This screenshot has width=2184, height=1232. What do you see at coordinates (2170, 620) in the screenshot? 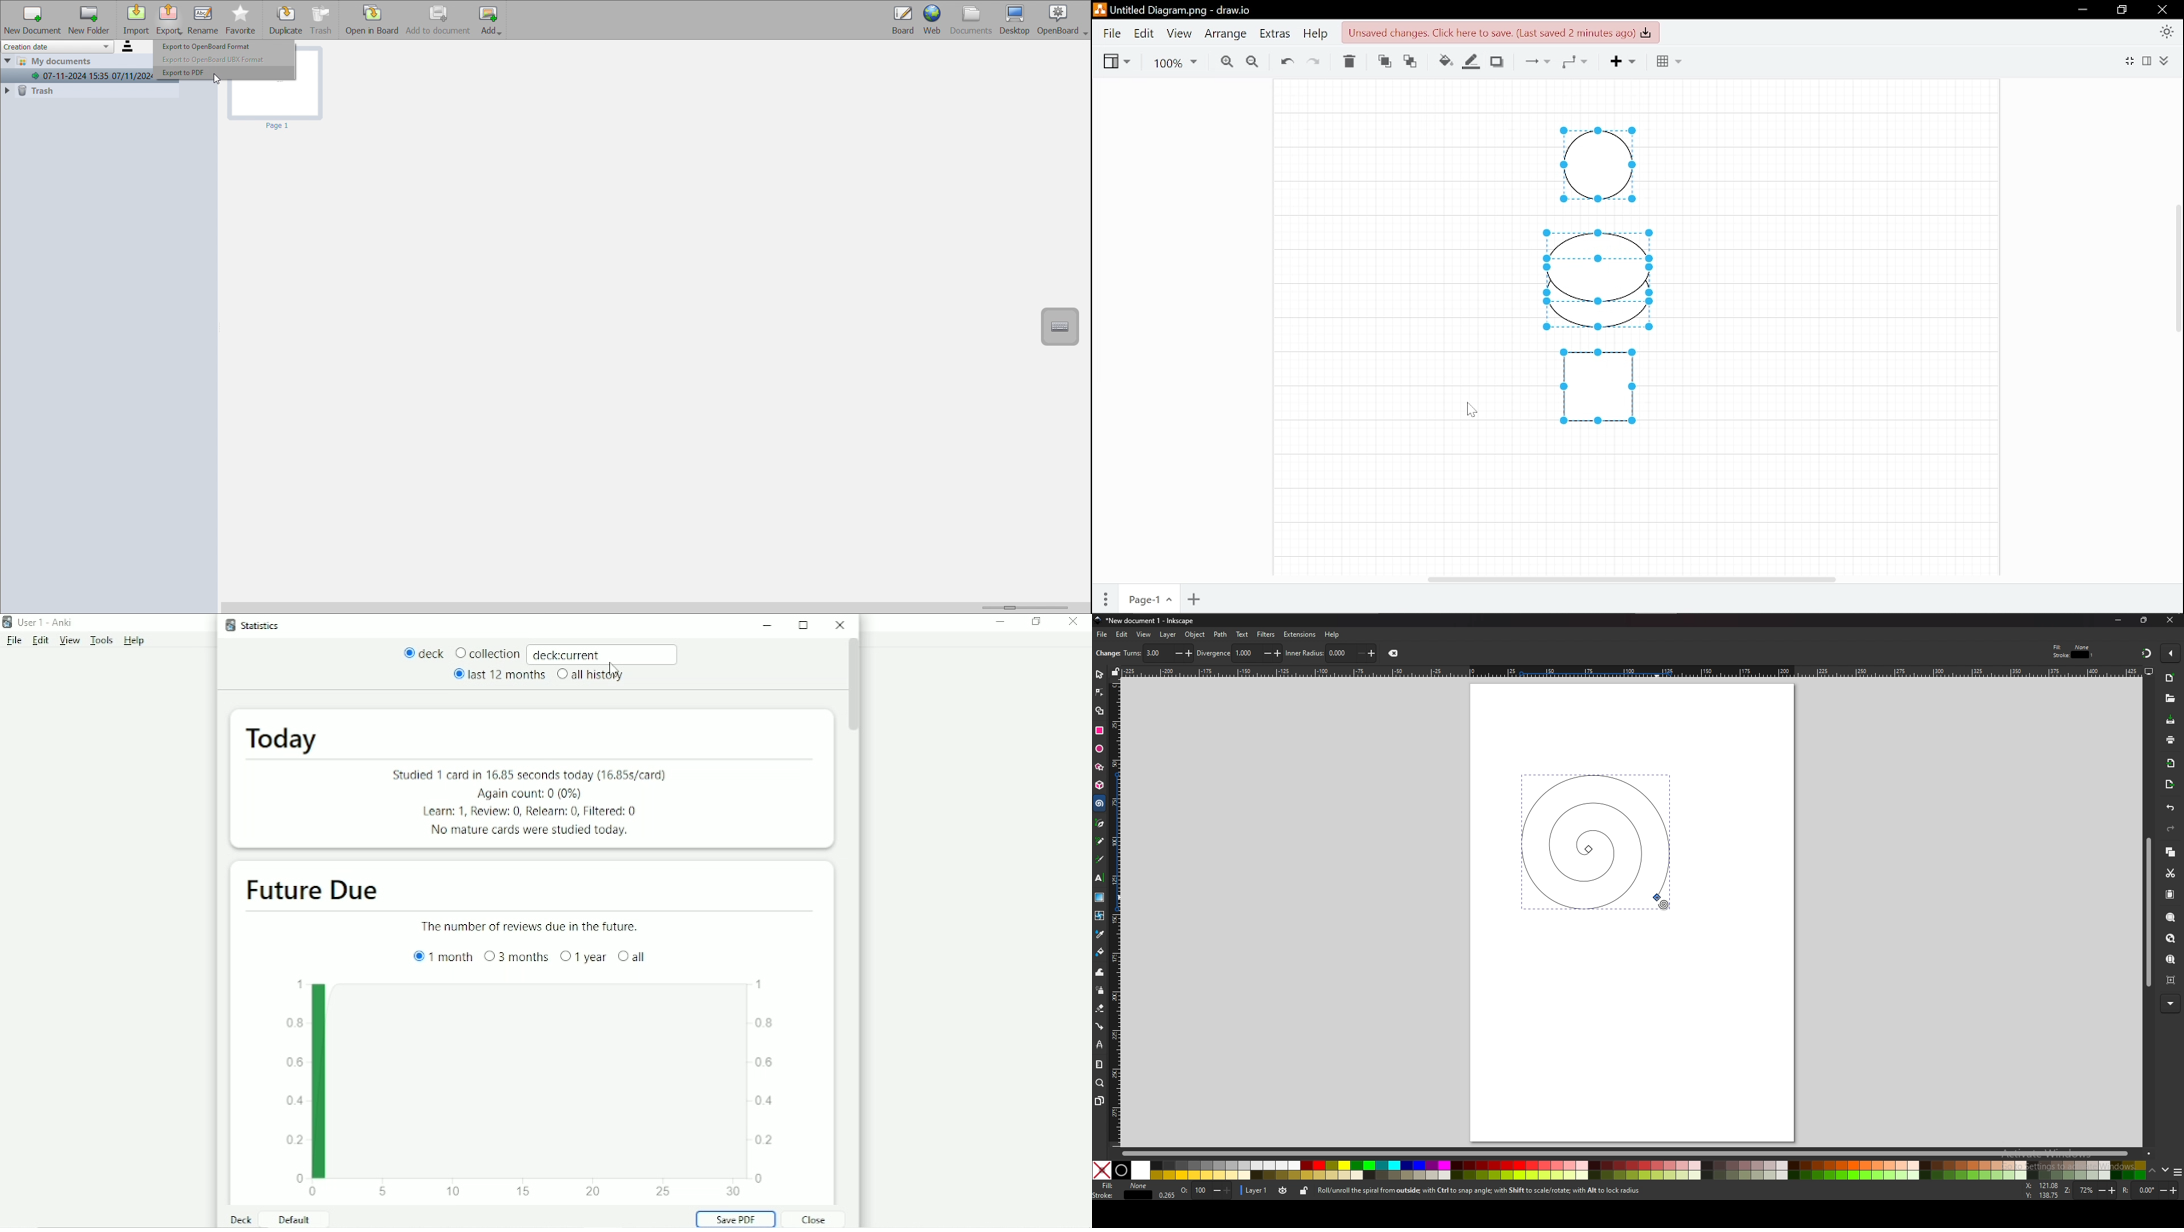
I see `close` at bounding box center [2170, 620].